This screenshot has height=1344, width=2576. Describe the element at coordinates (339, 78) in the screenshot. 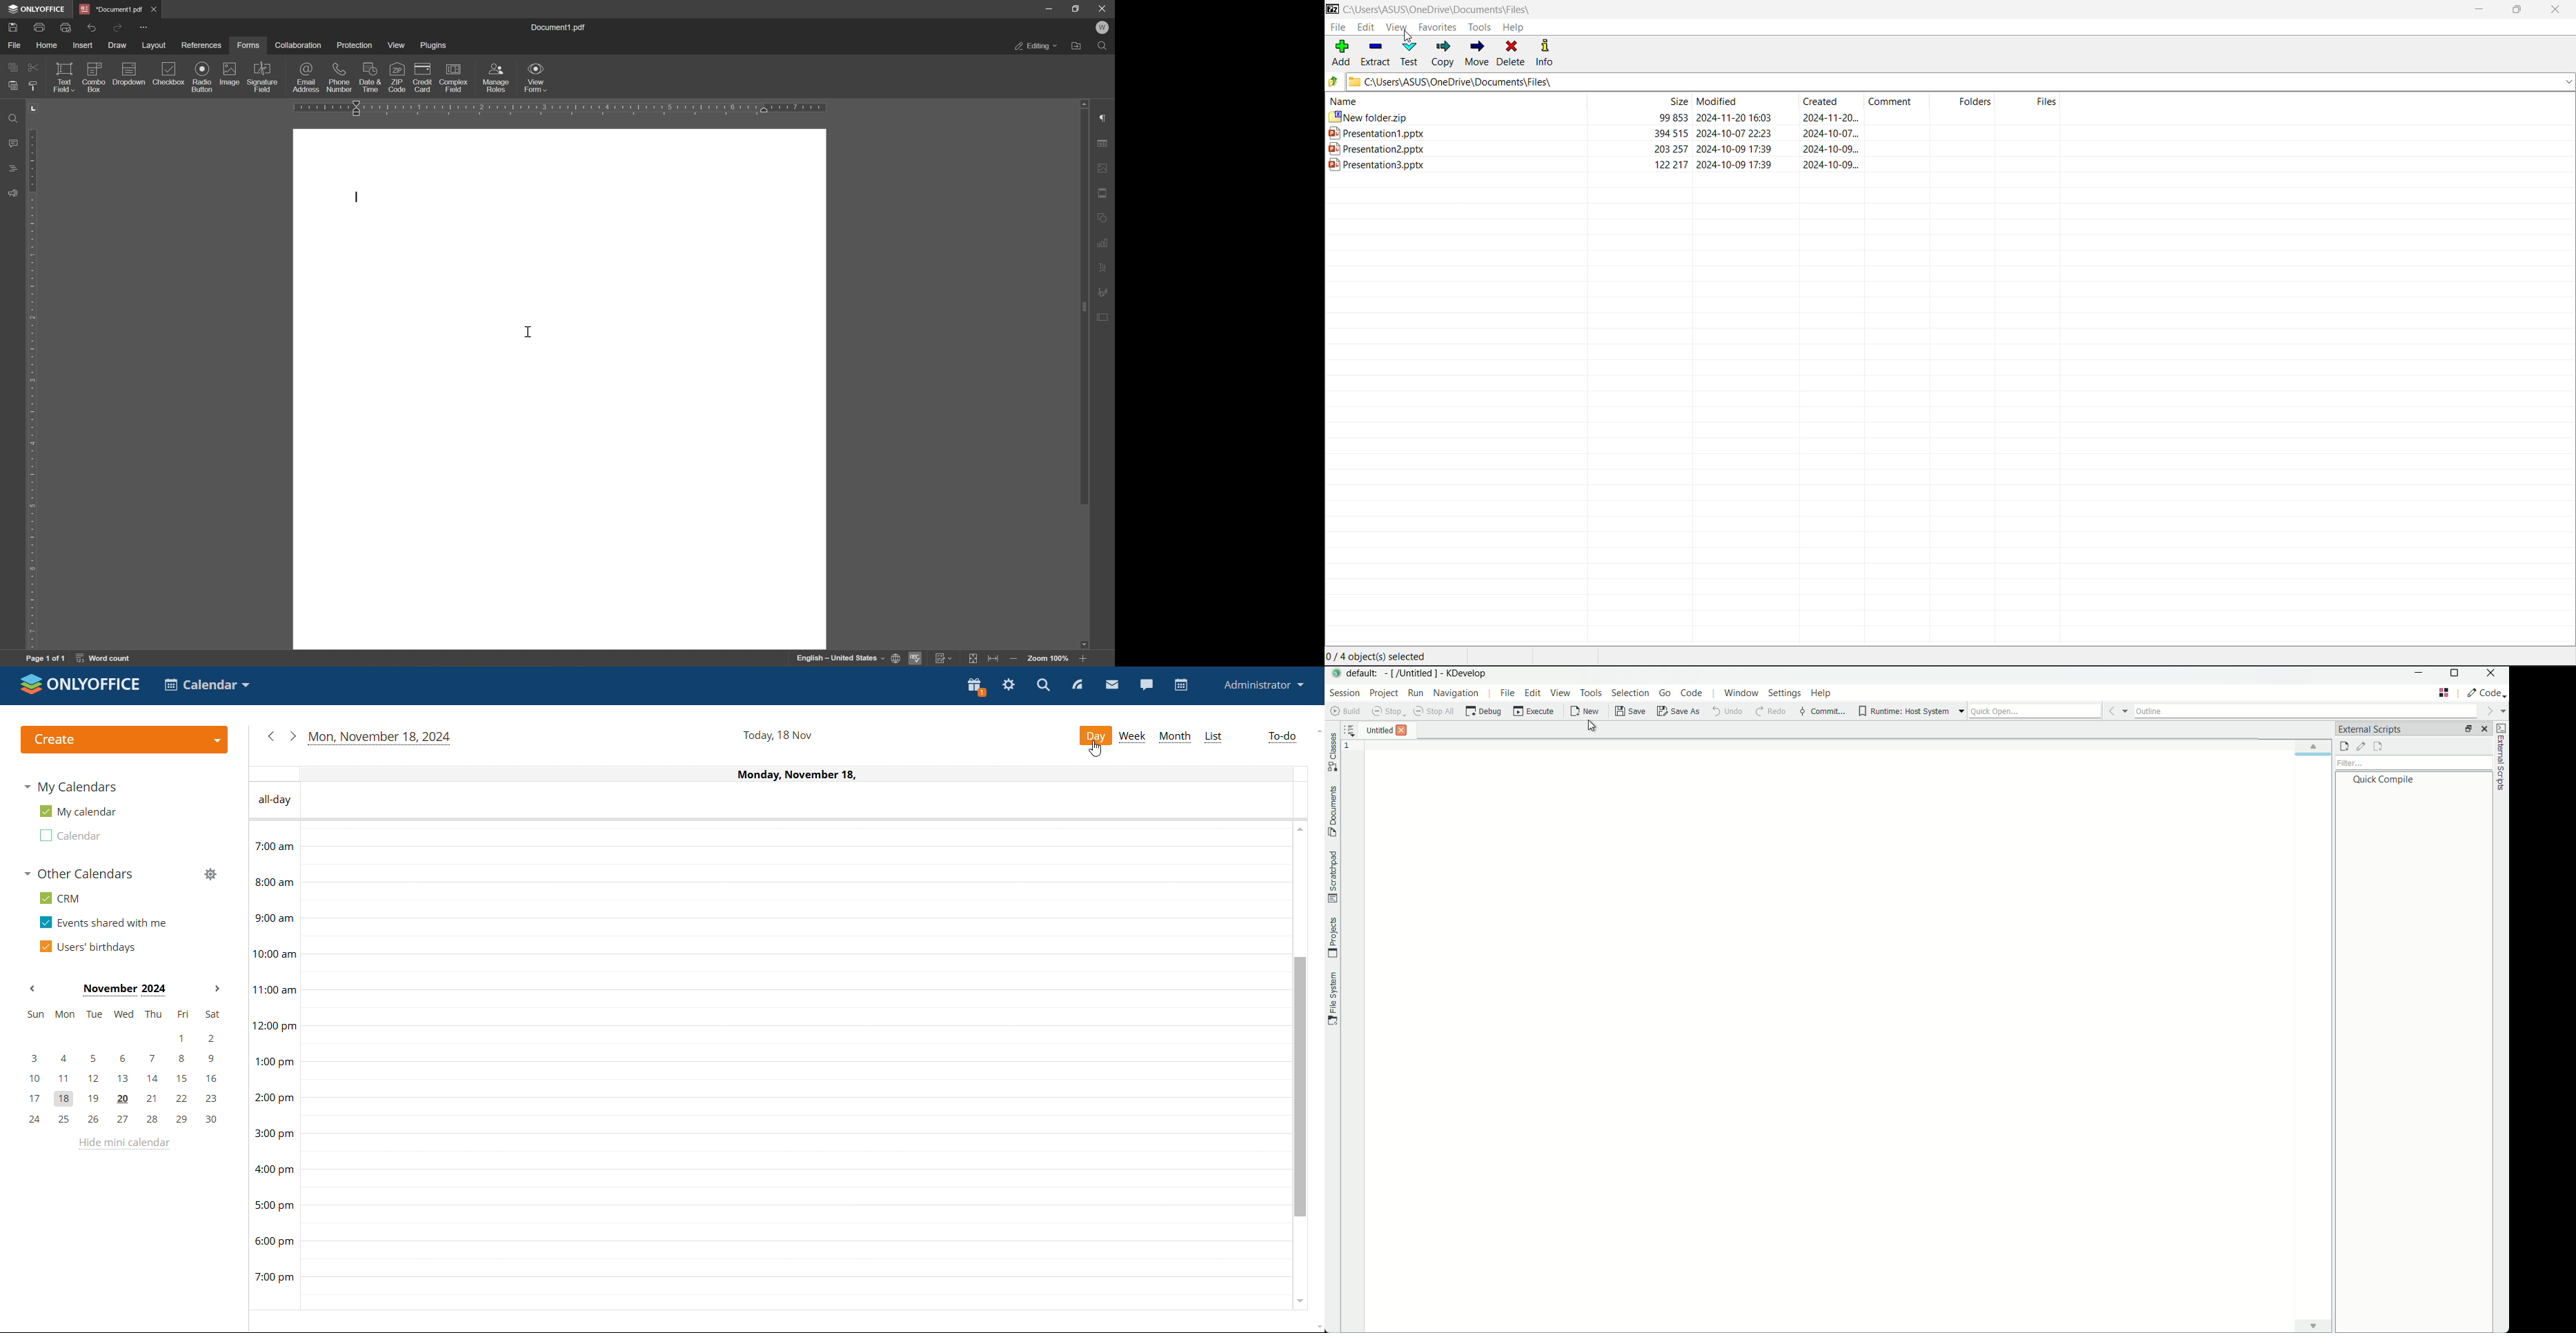

I see `phone number` at that location.